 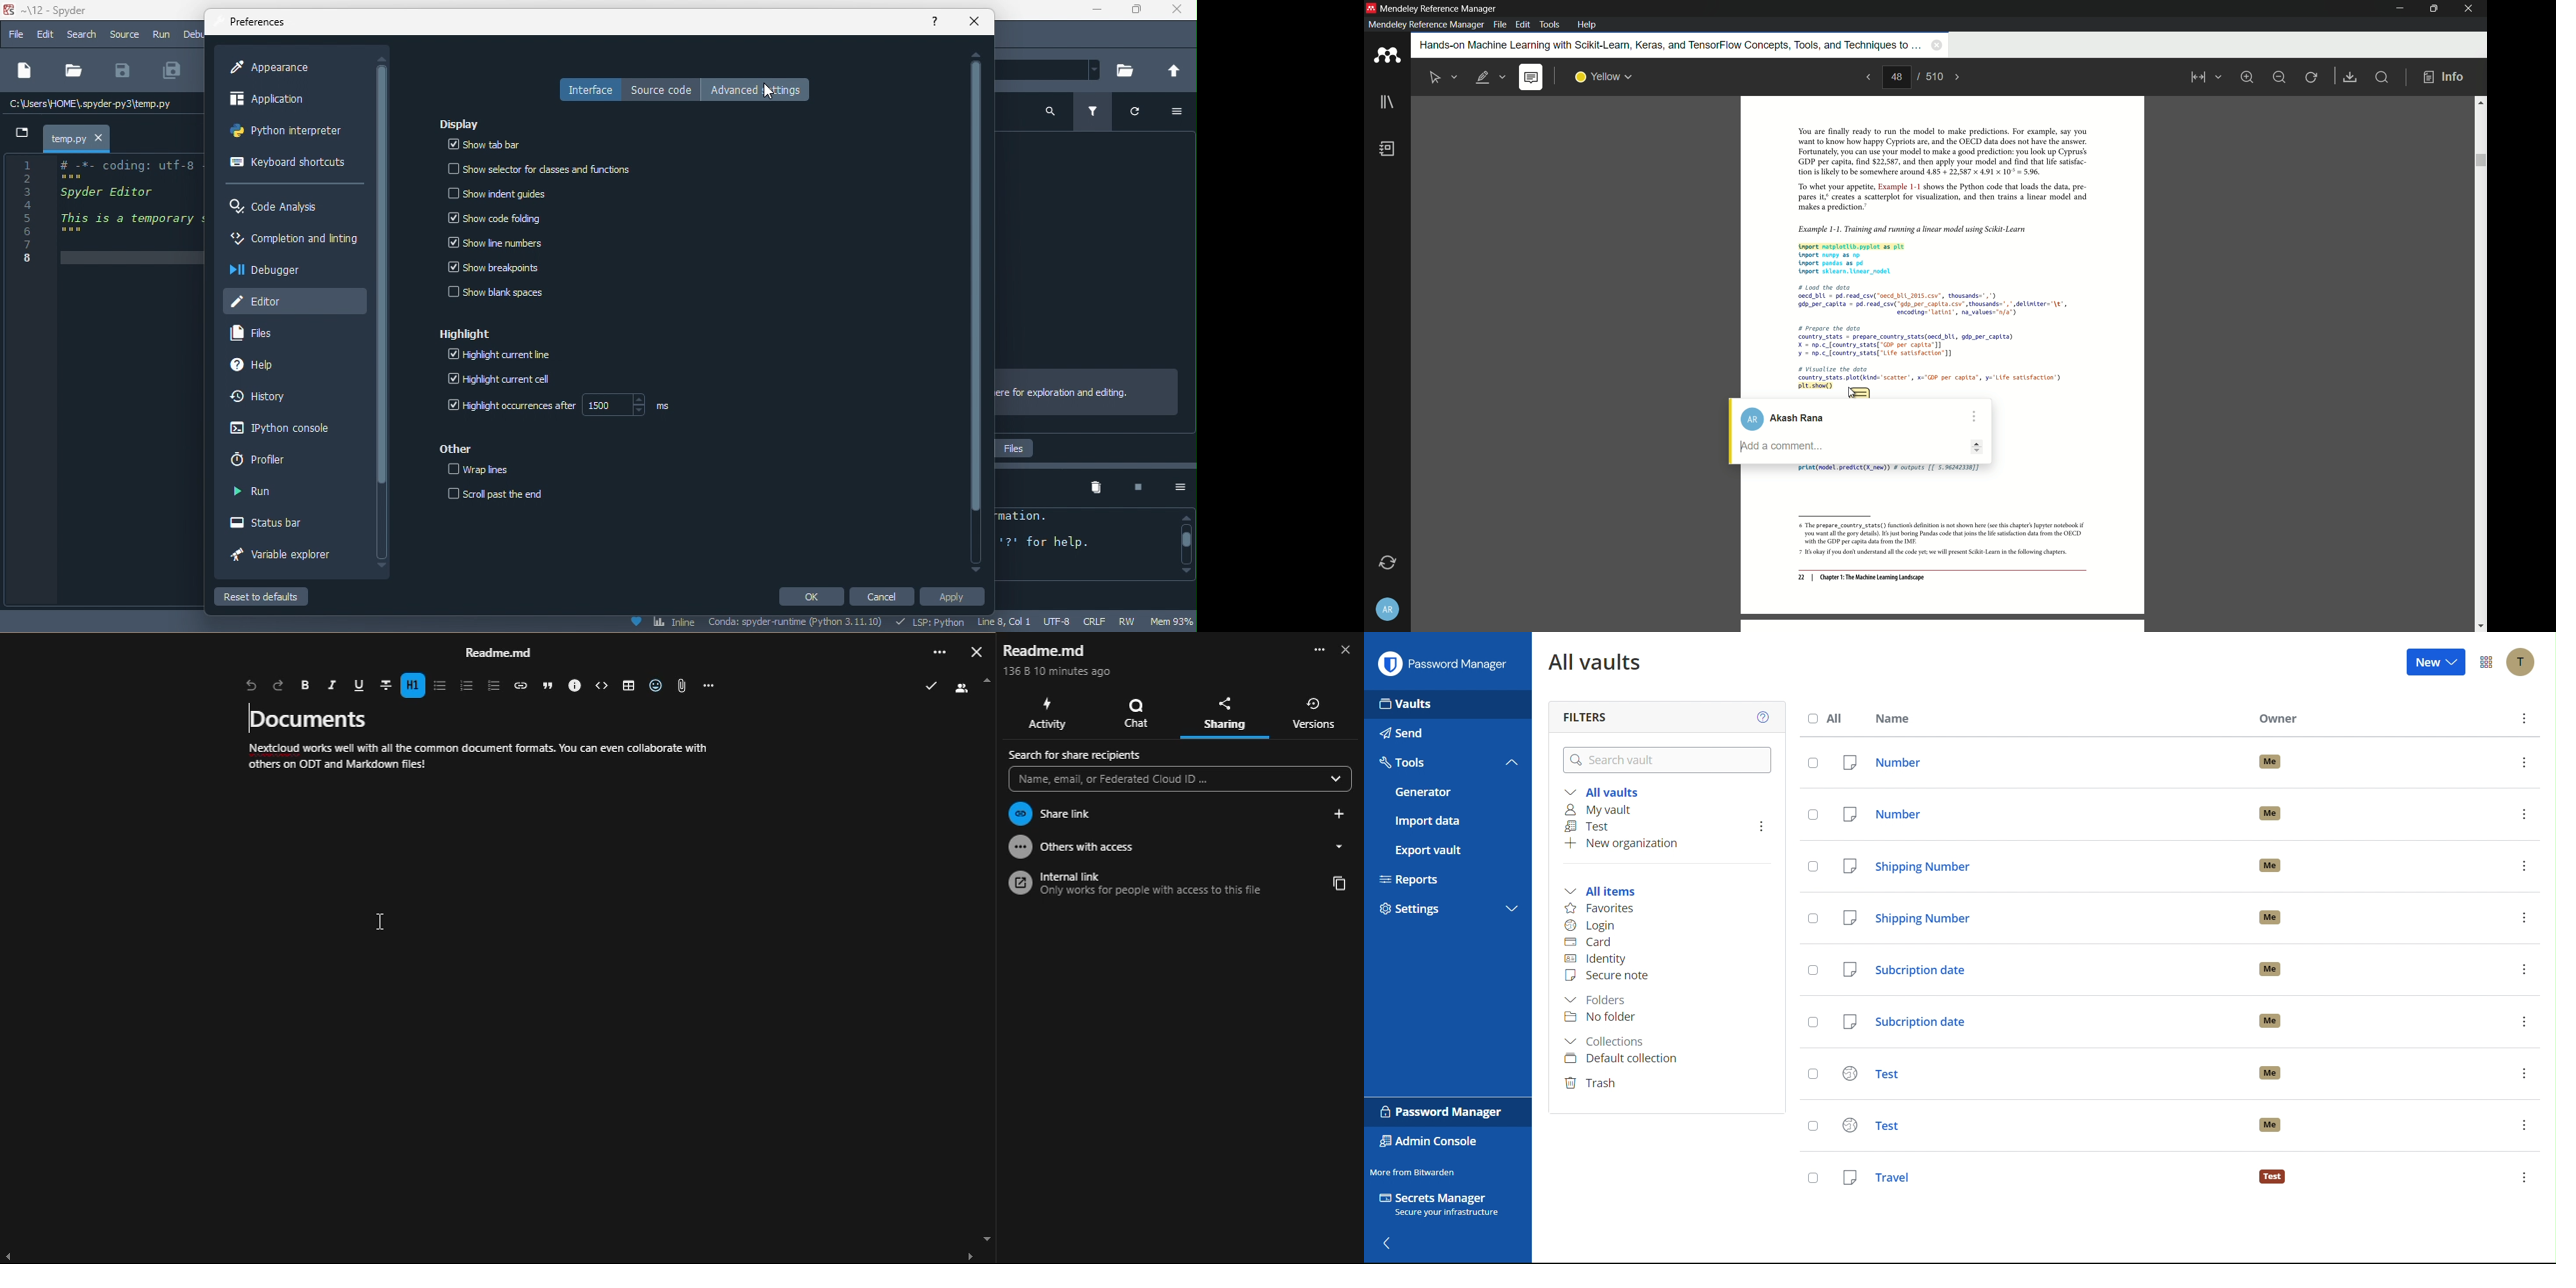 I want to click on owner, so click(x=2271, y=969).